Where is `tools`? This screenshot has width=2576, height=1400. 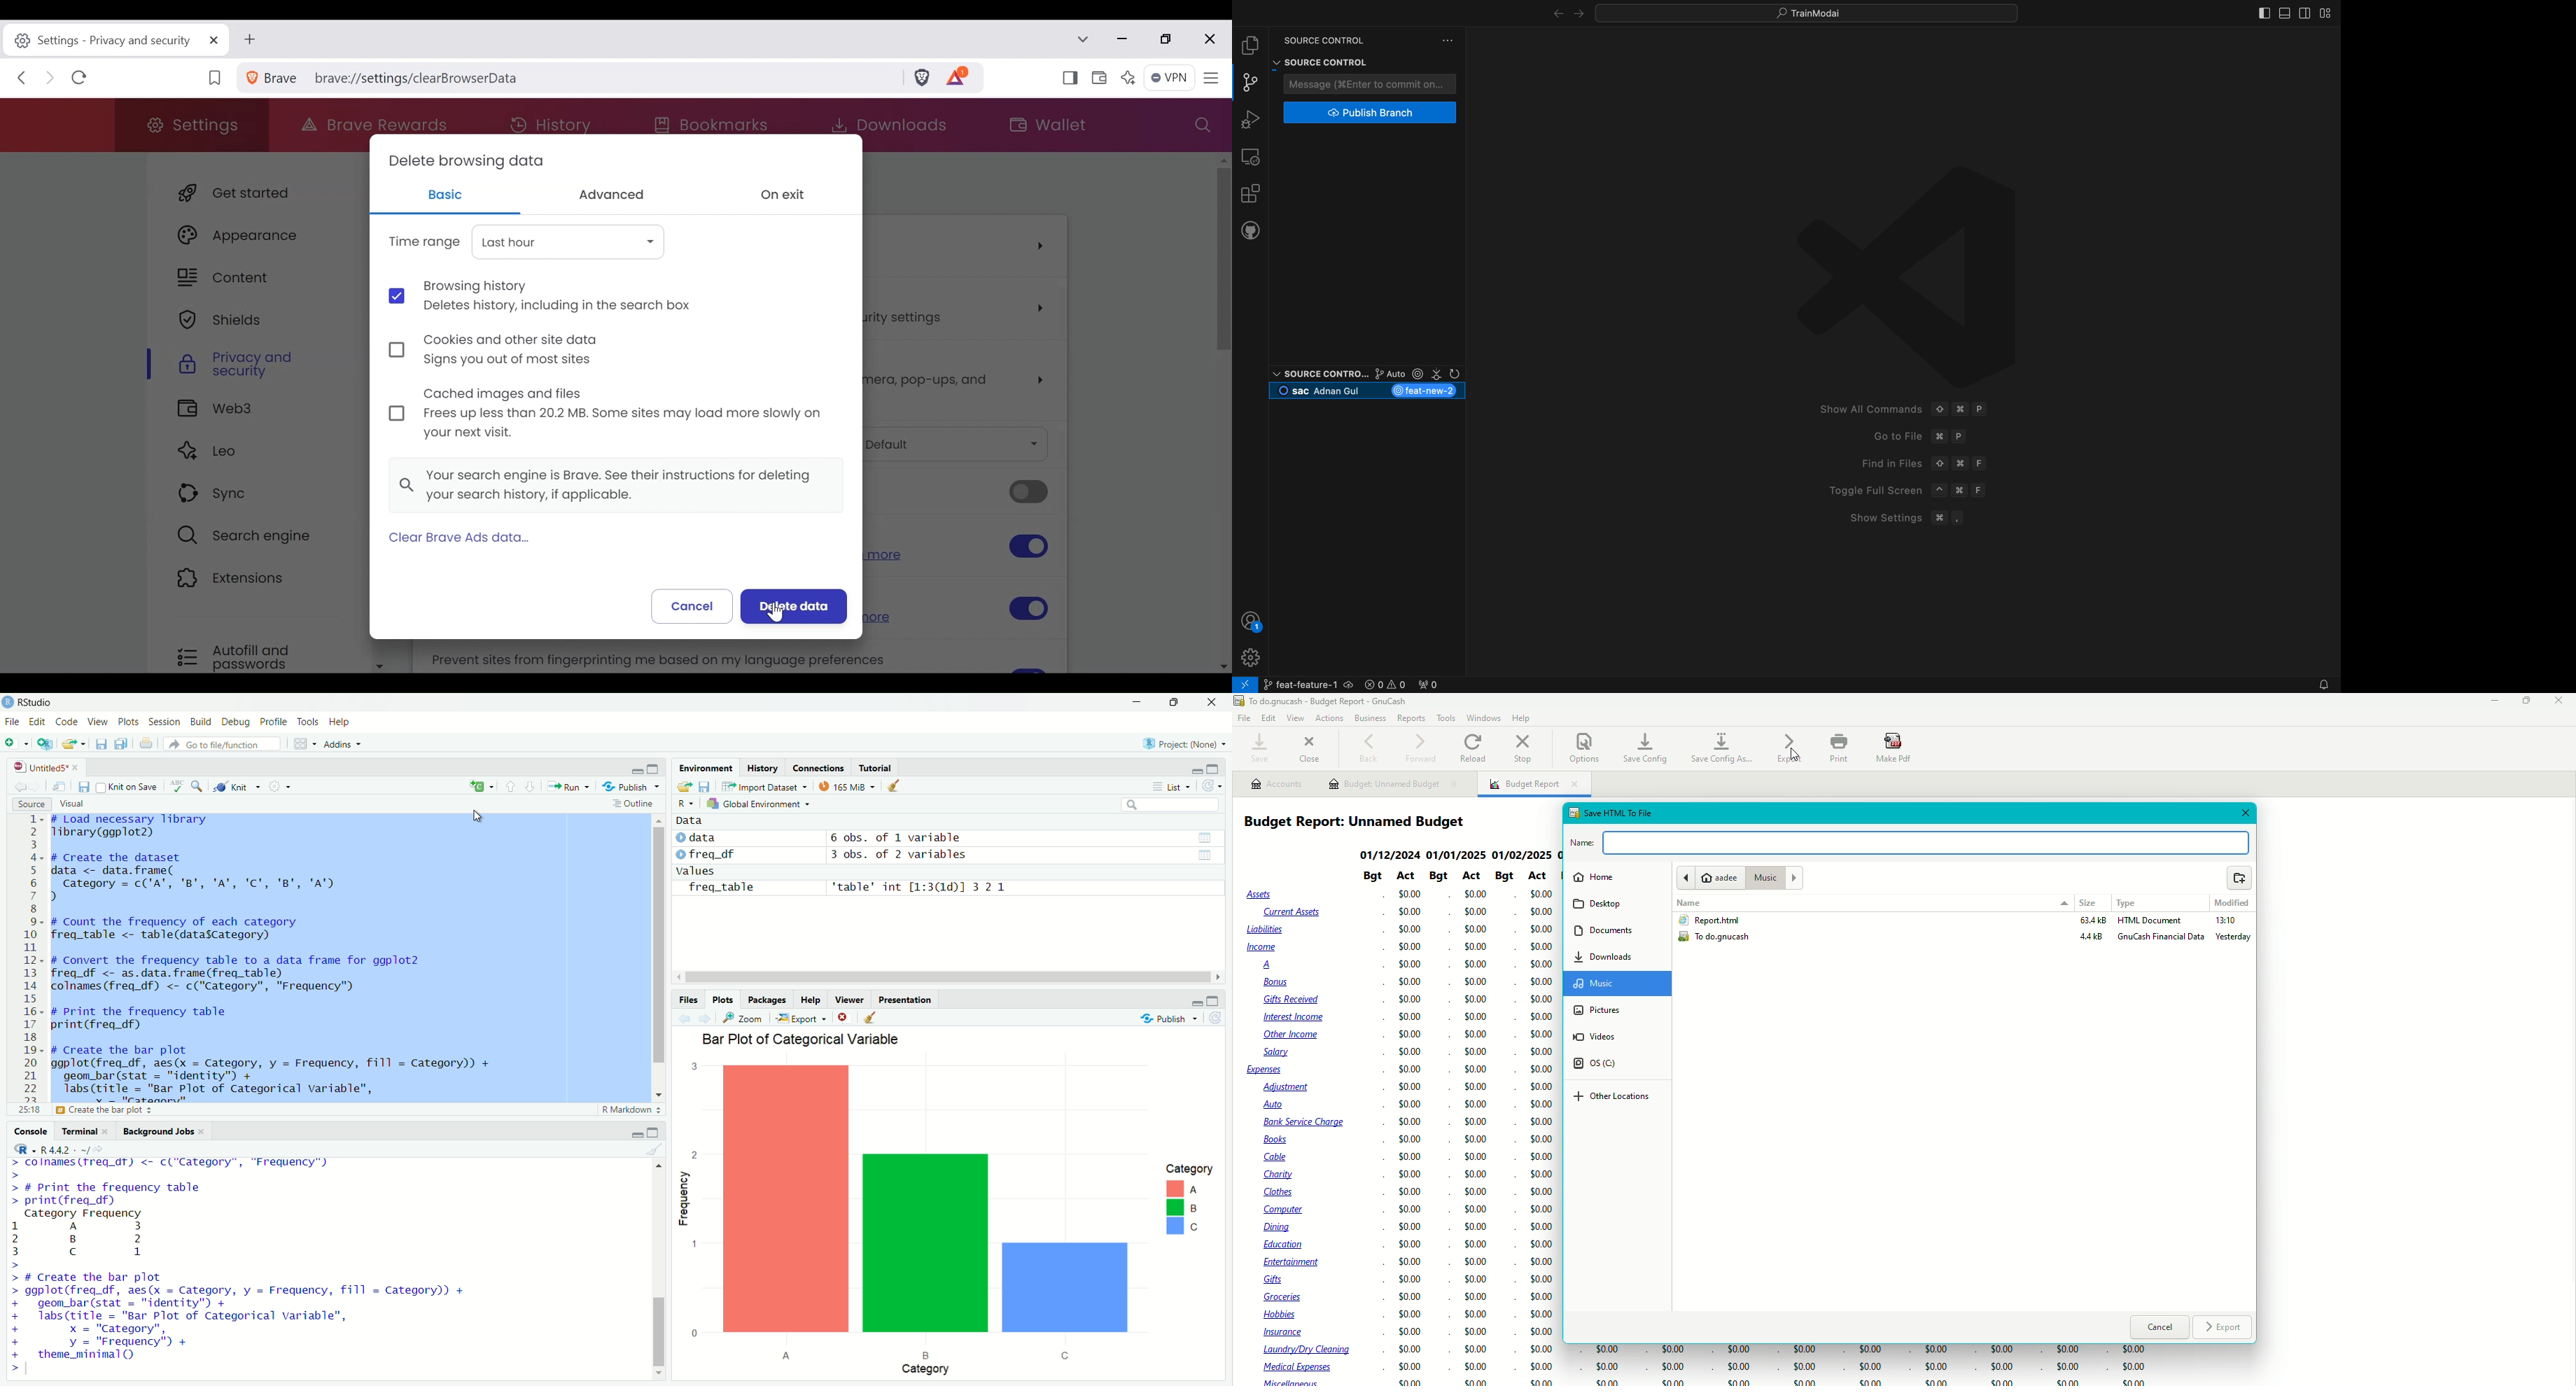
tools is located at coordinates (310, 722).